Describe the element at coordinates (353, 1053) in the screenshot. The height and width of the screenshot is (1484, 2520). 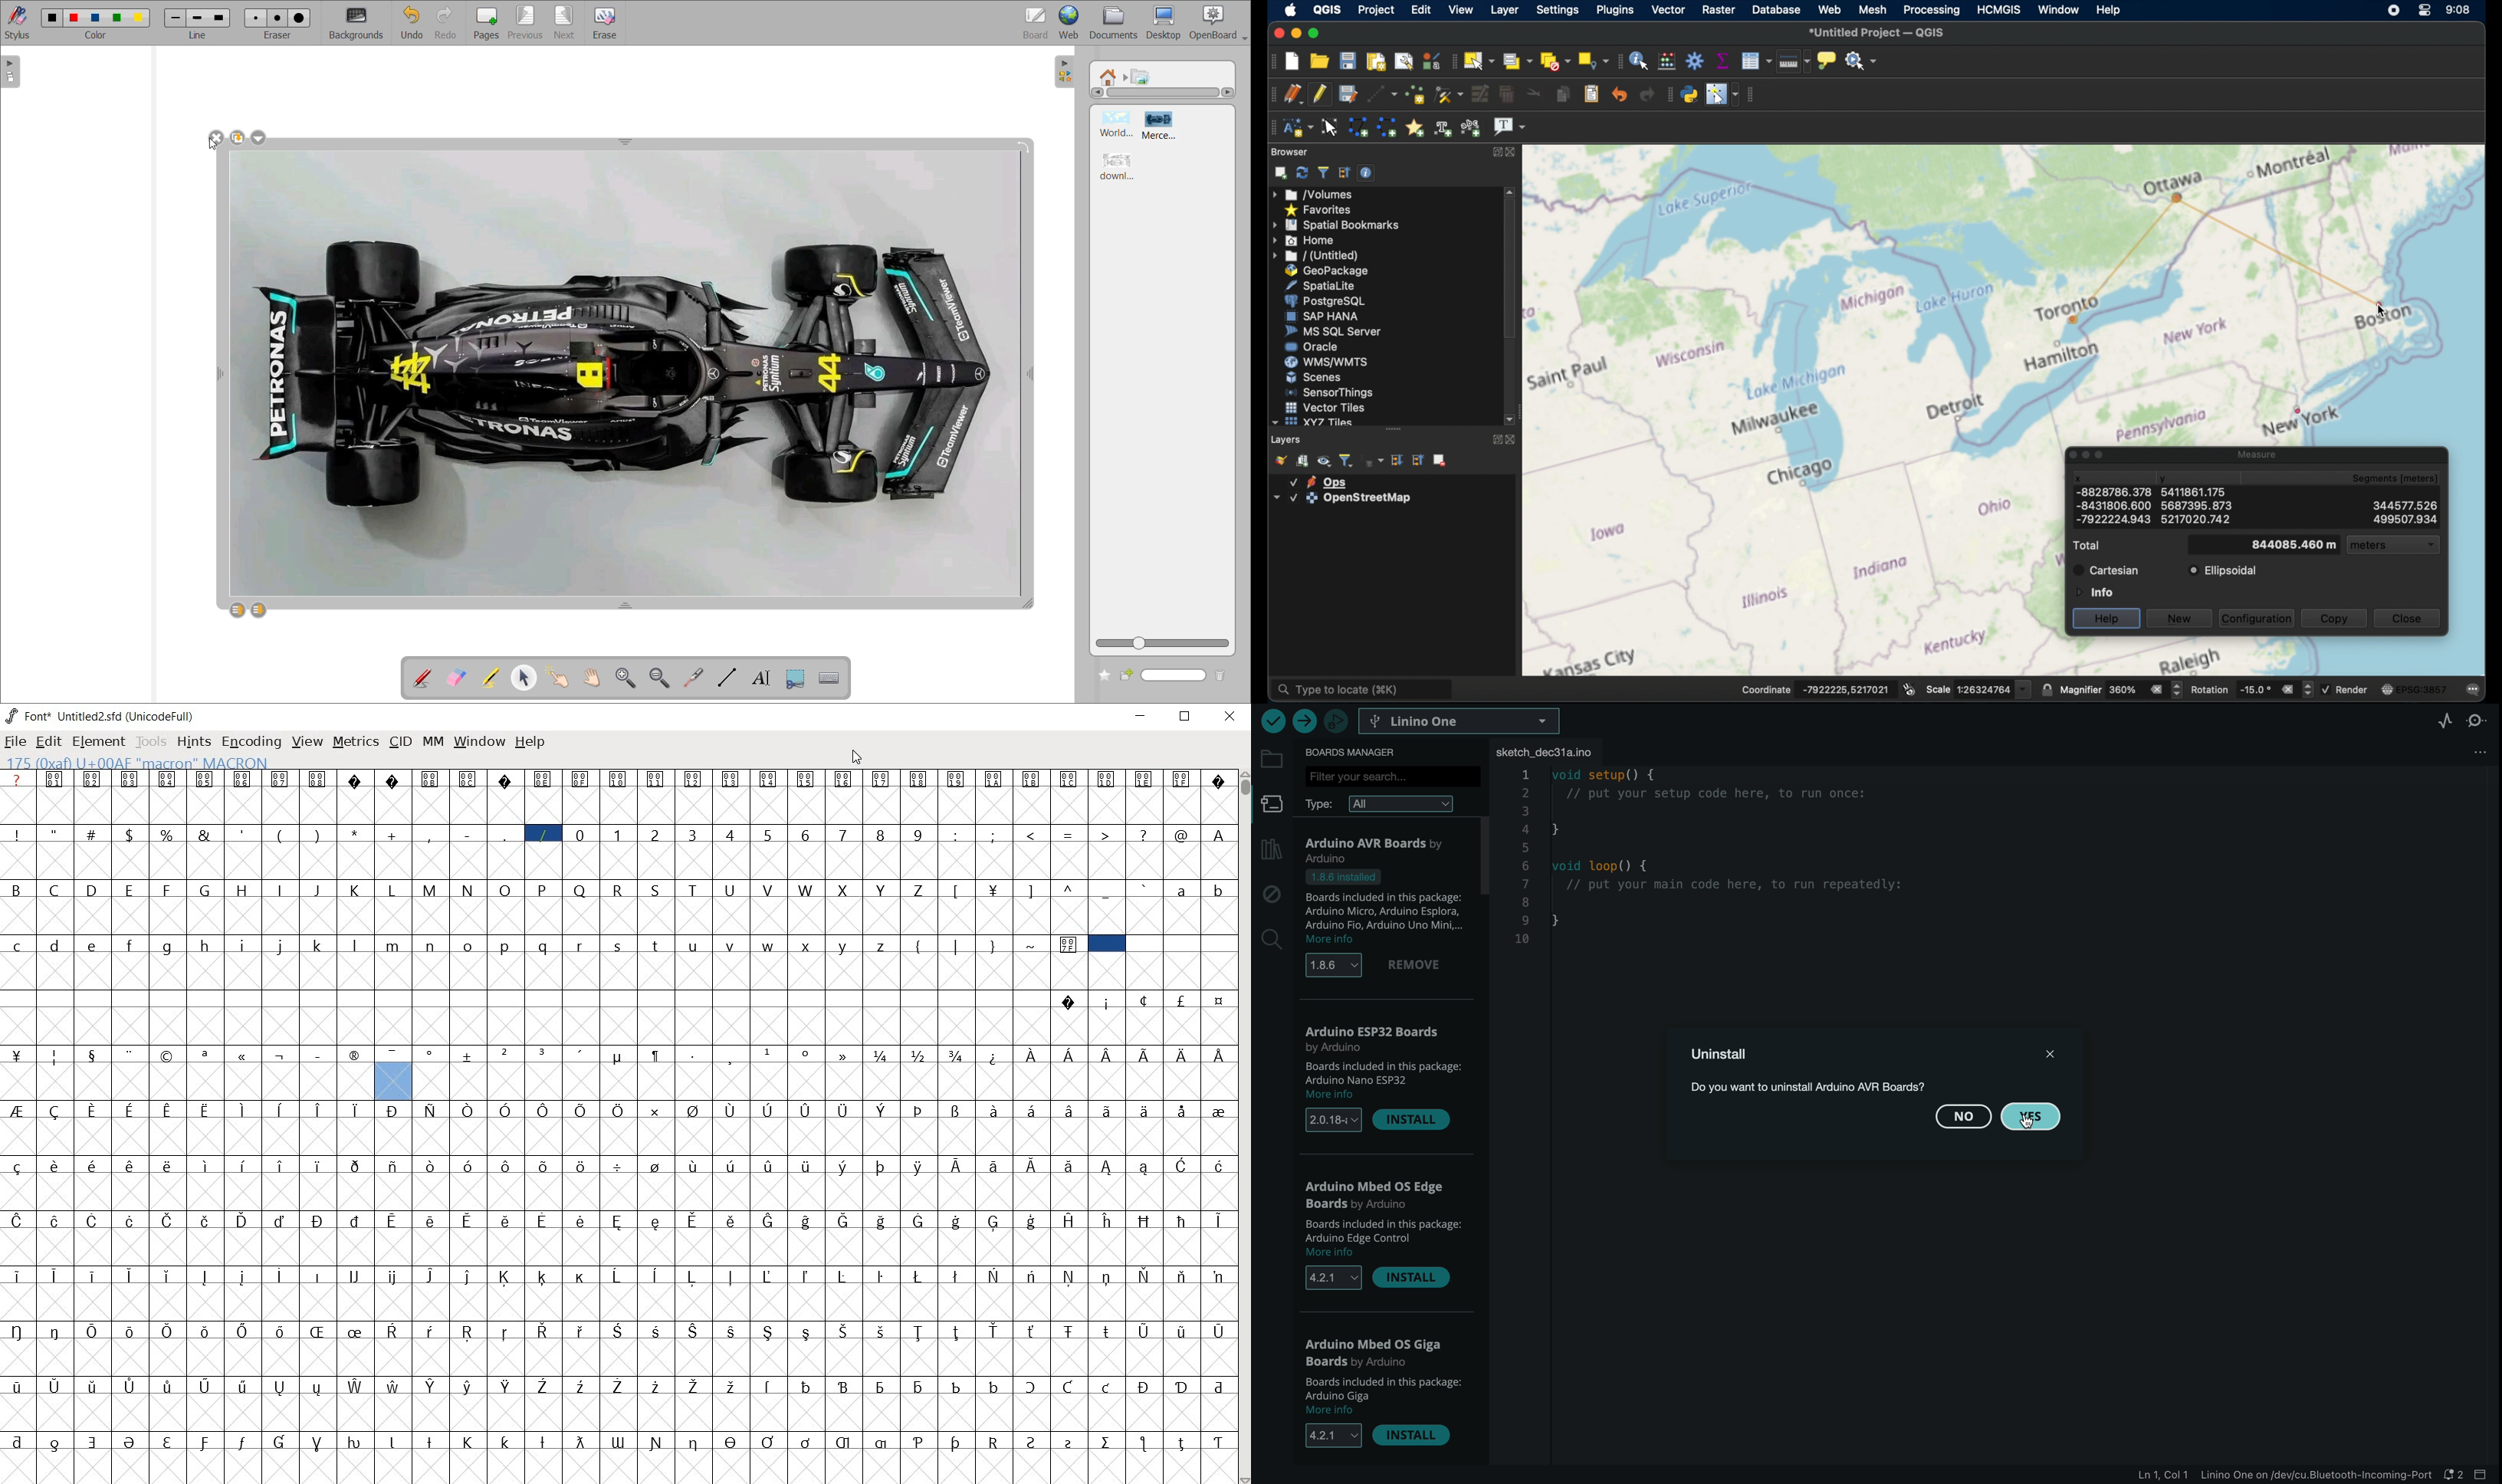
I see `Symbol` at that location.